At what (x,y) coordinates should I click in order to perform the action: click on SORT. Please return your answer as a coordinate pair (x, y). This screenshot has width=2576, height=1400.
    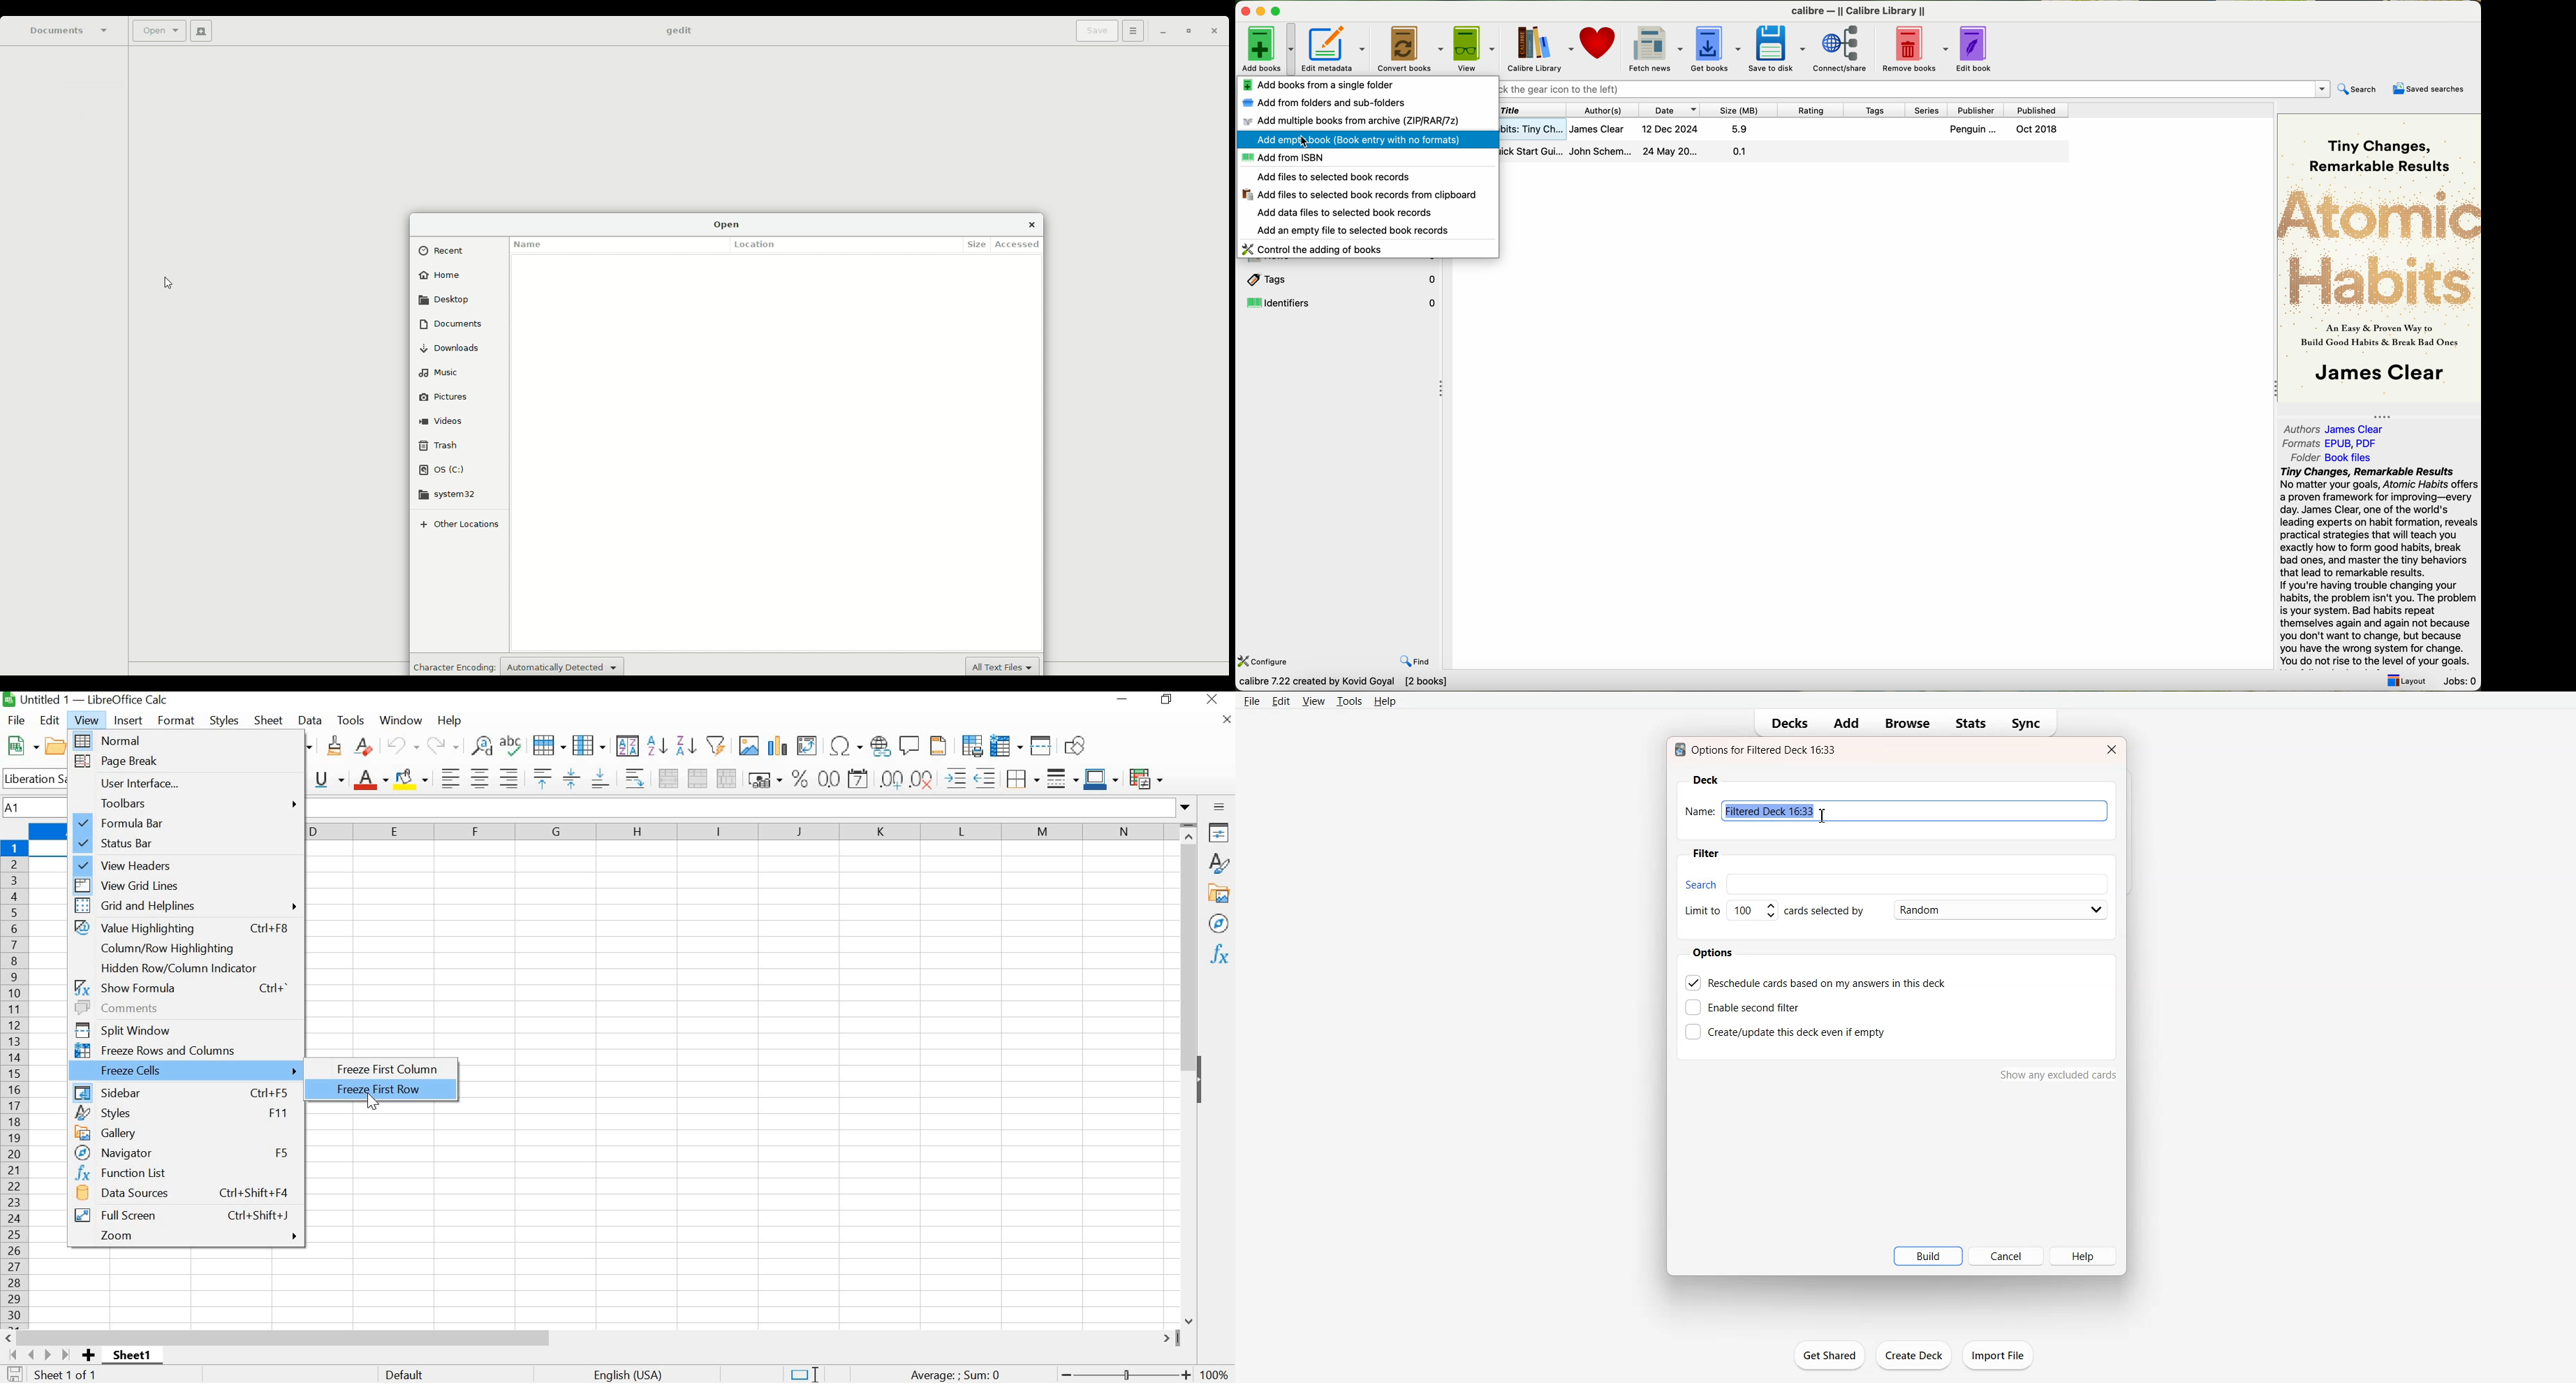
    Looking at the image, I should click on (627, 746).